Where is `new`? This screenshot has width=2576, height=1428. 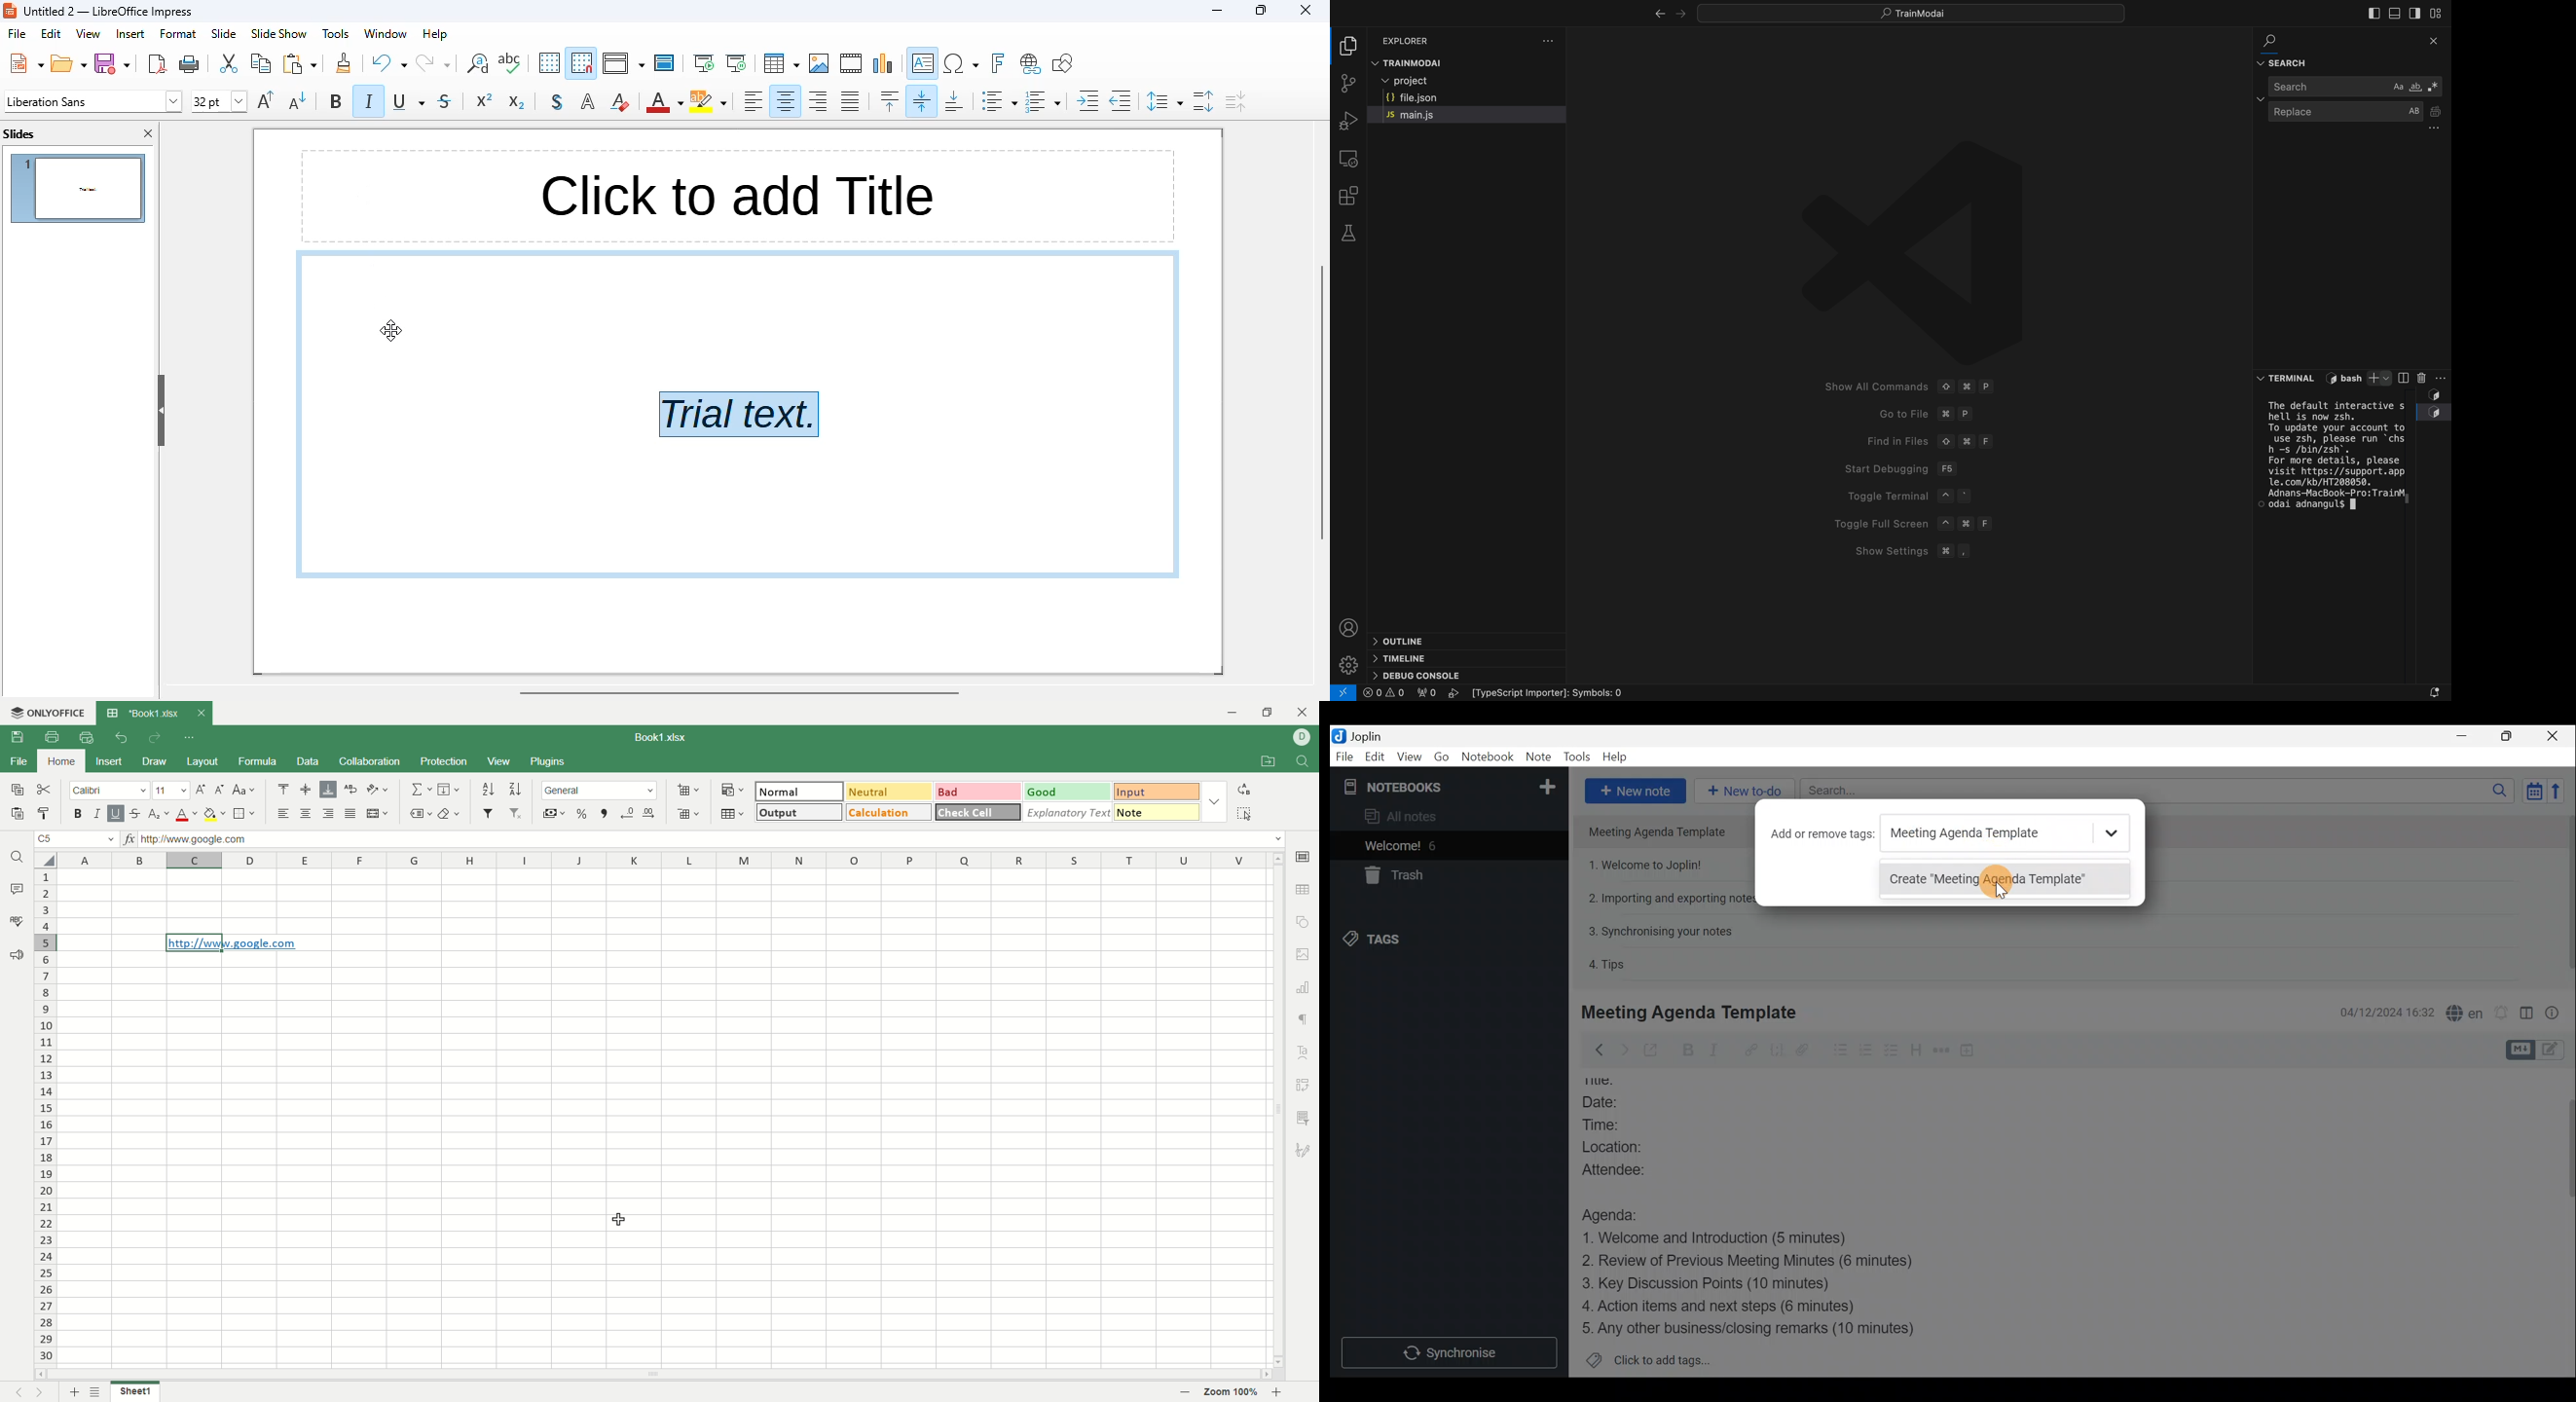
new is located at coordinates (25, 62).